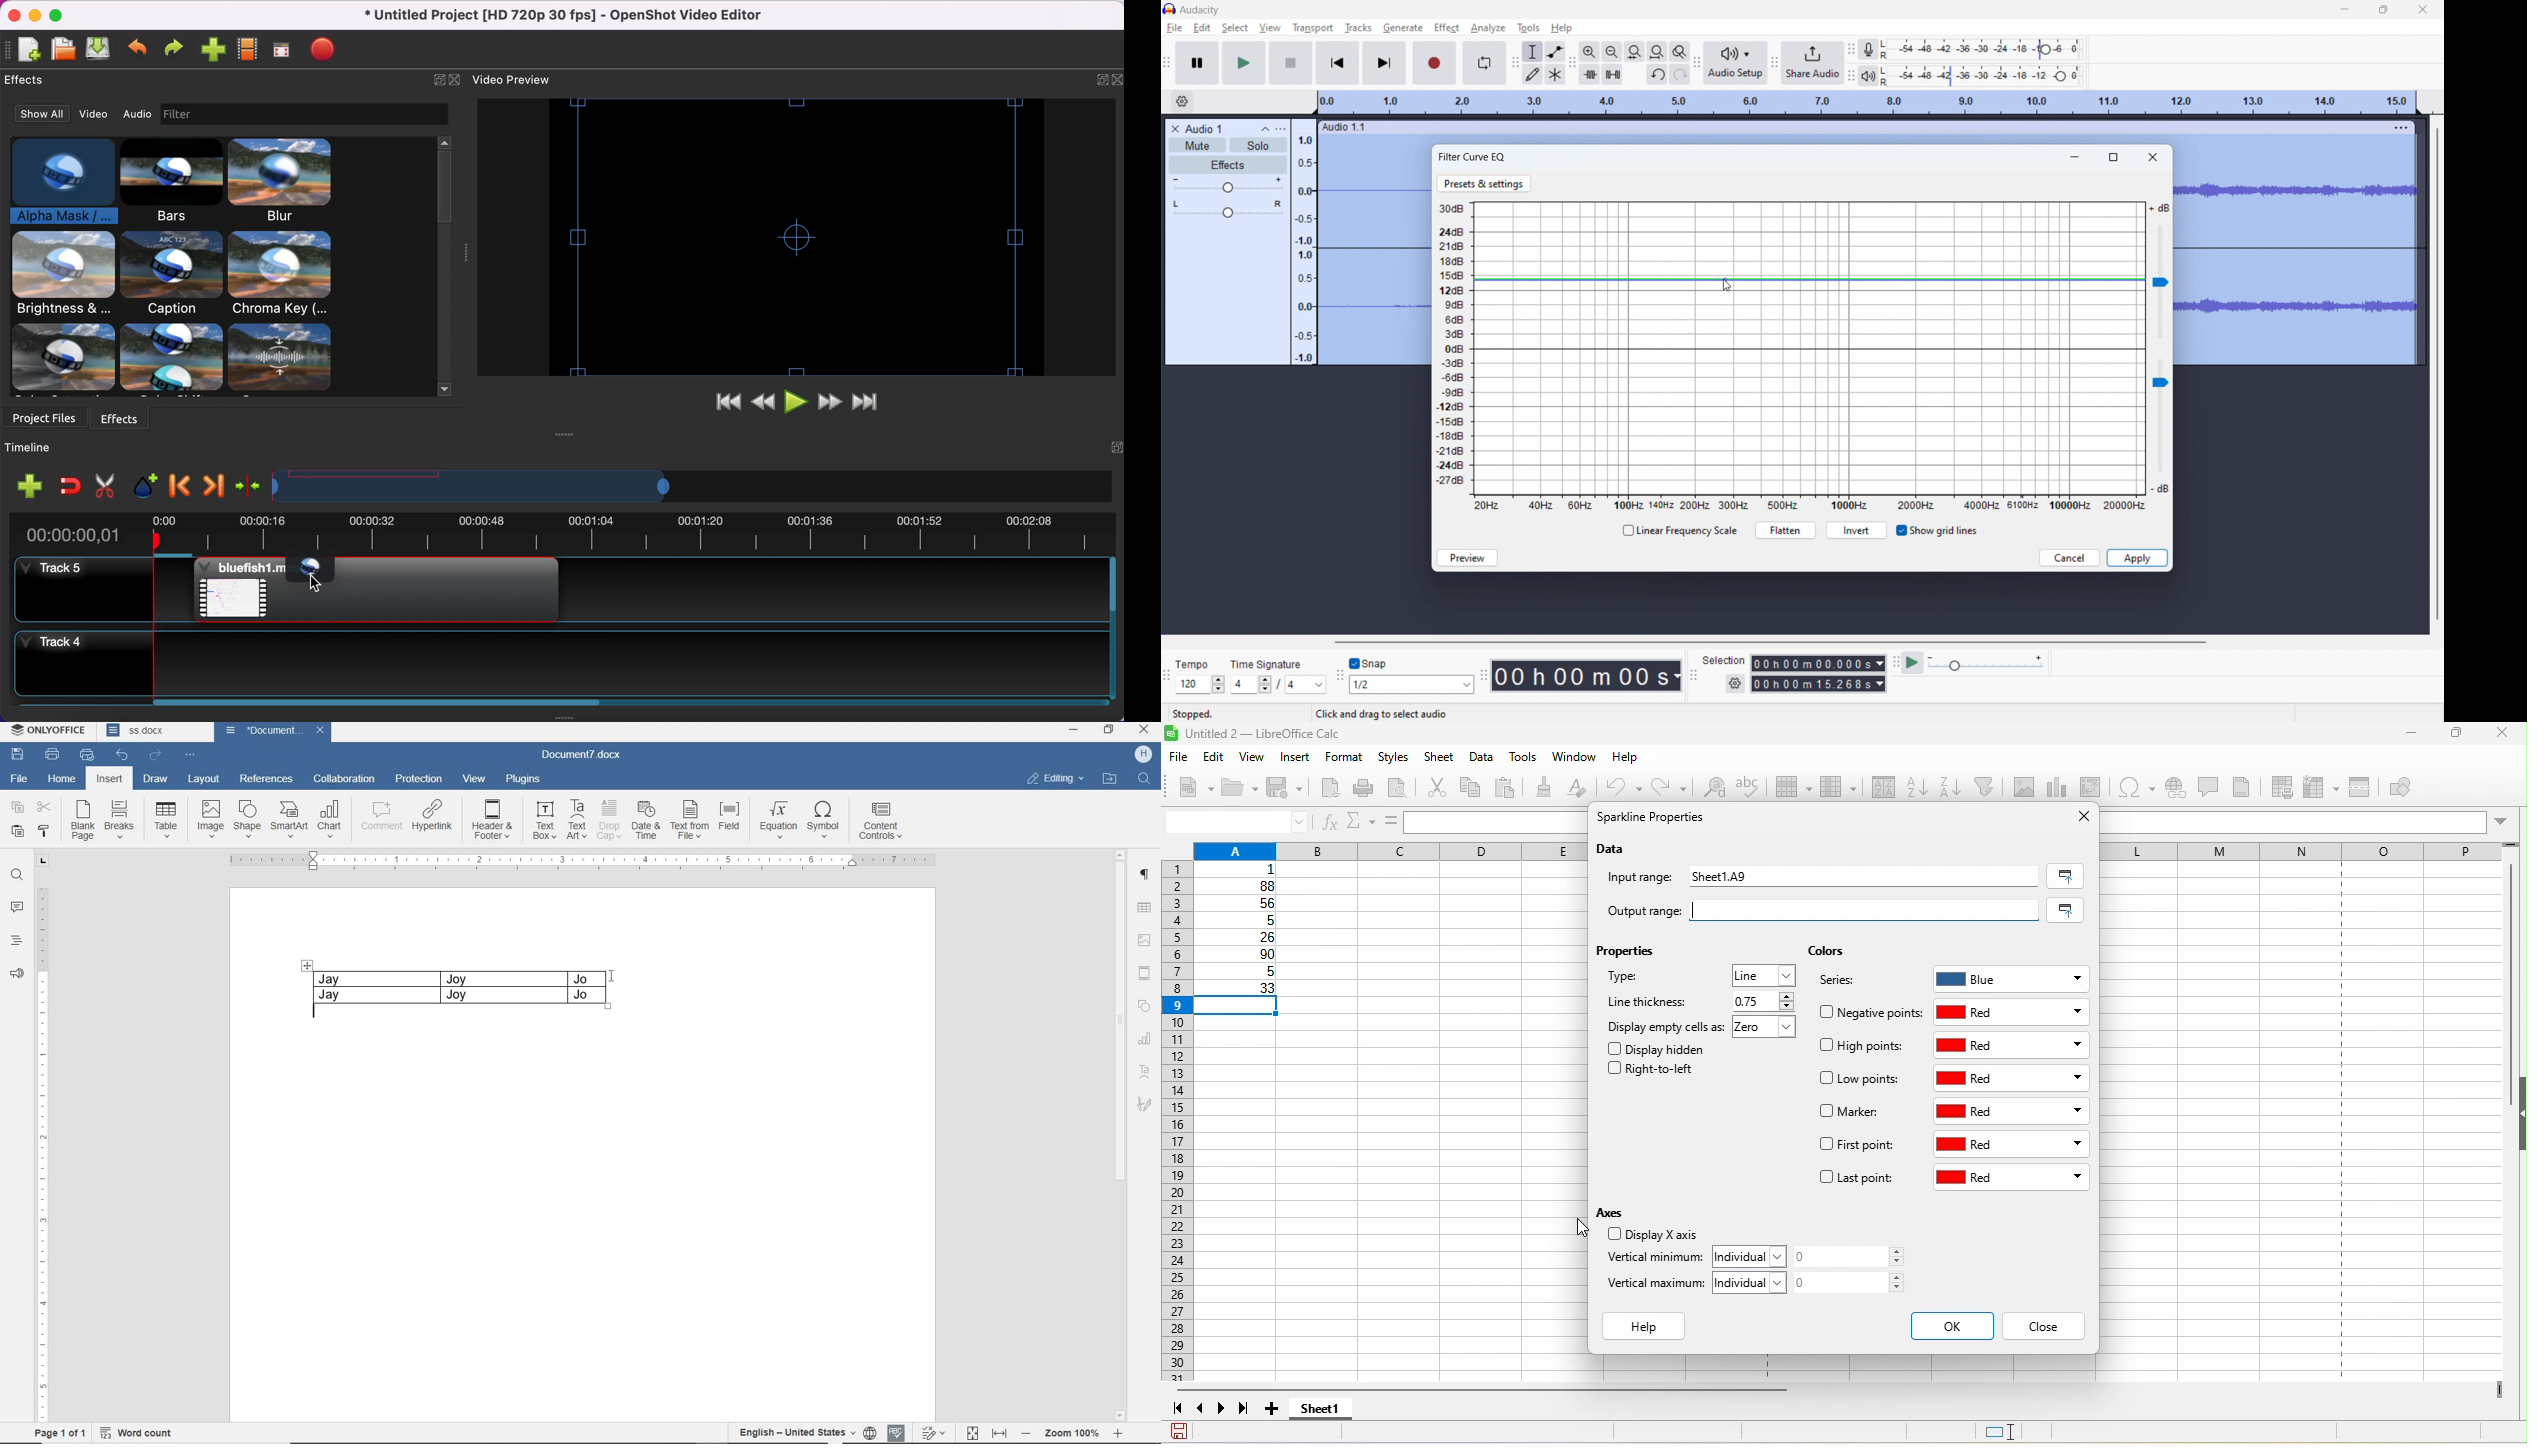 Image resolution: width=2548 pixels, height=1456 pixels. I want to click on CHART, so click(331, 820).